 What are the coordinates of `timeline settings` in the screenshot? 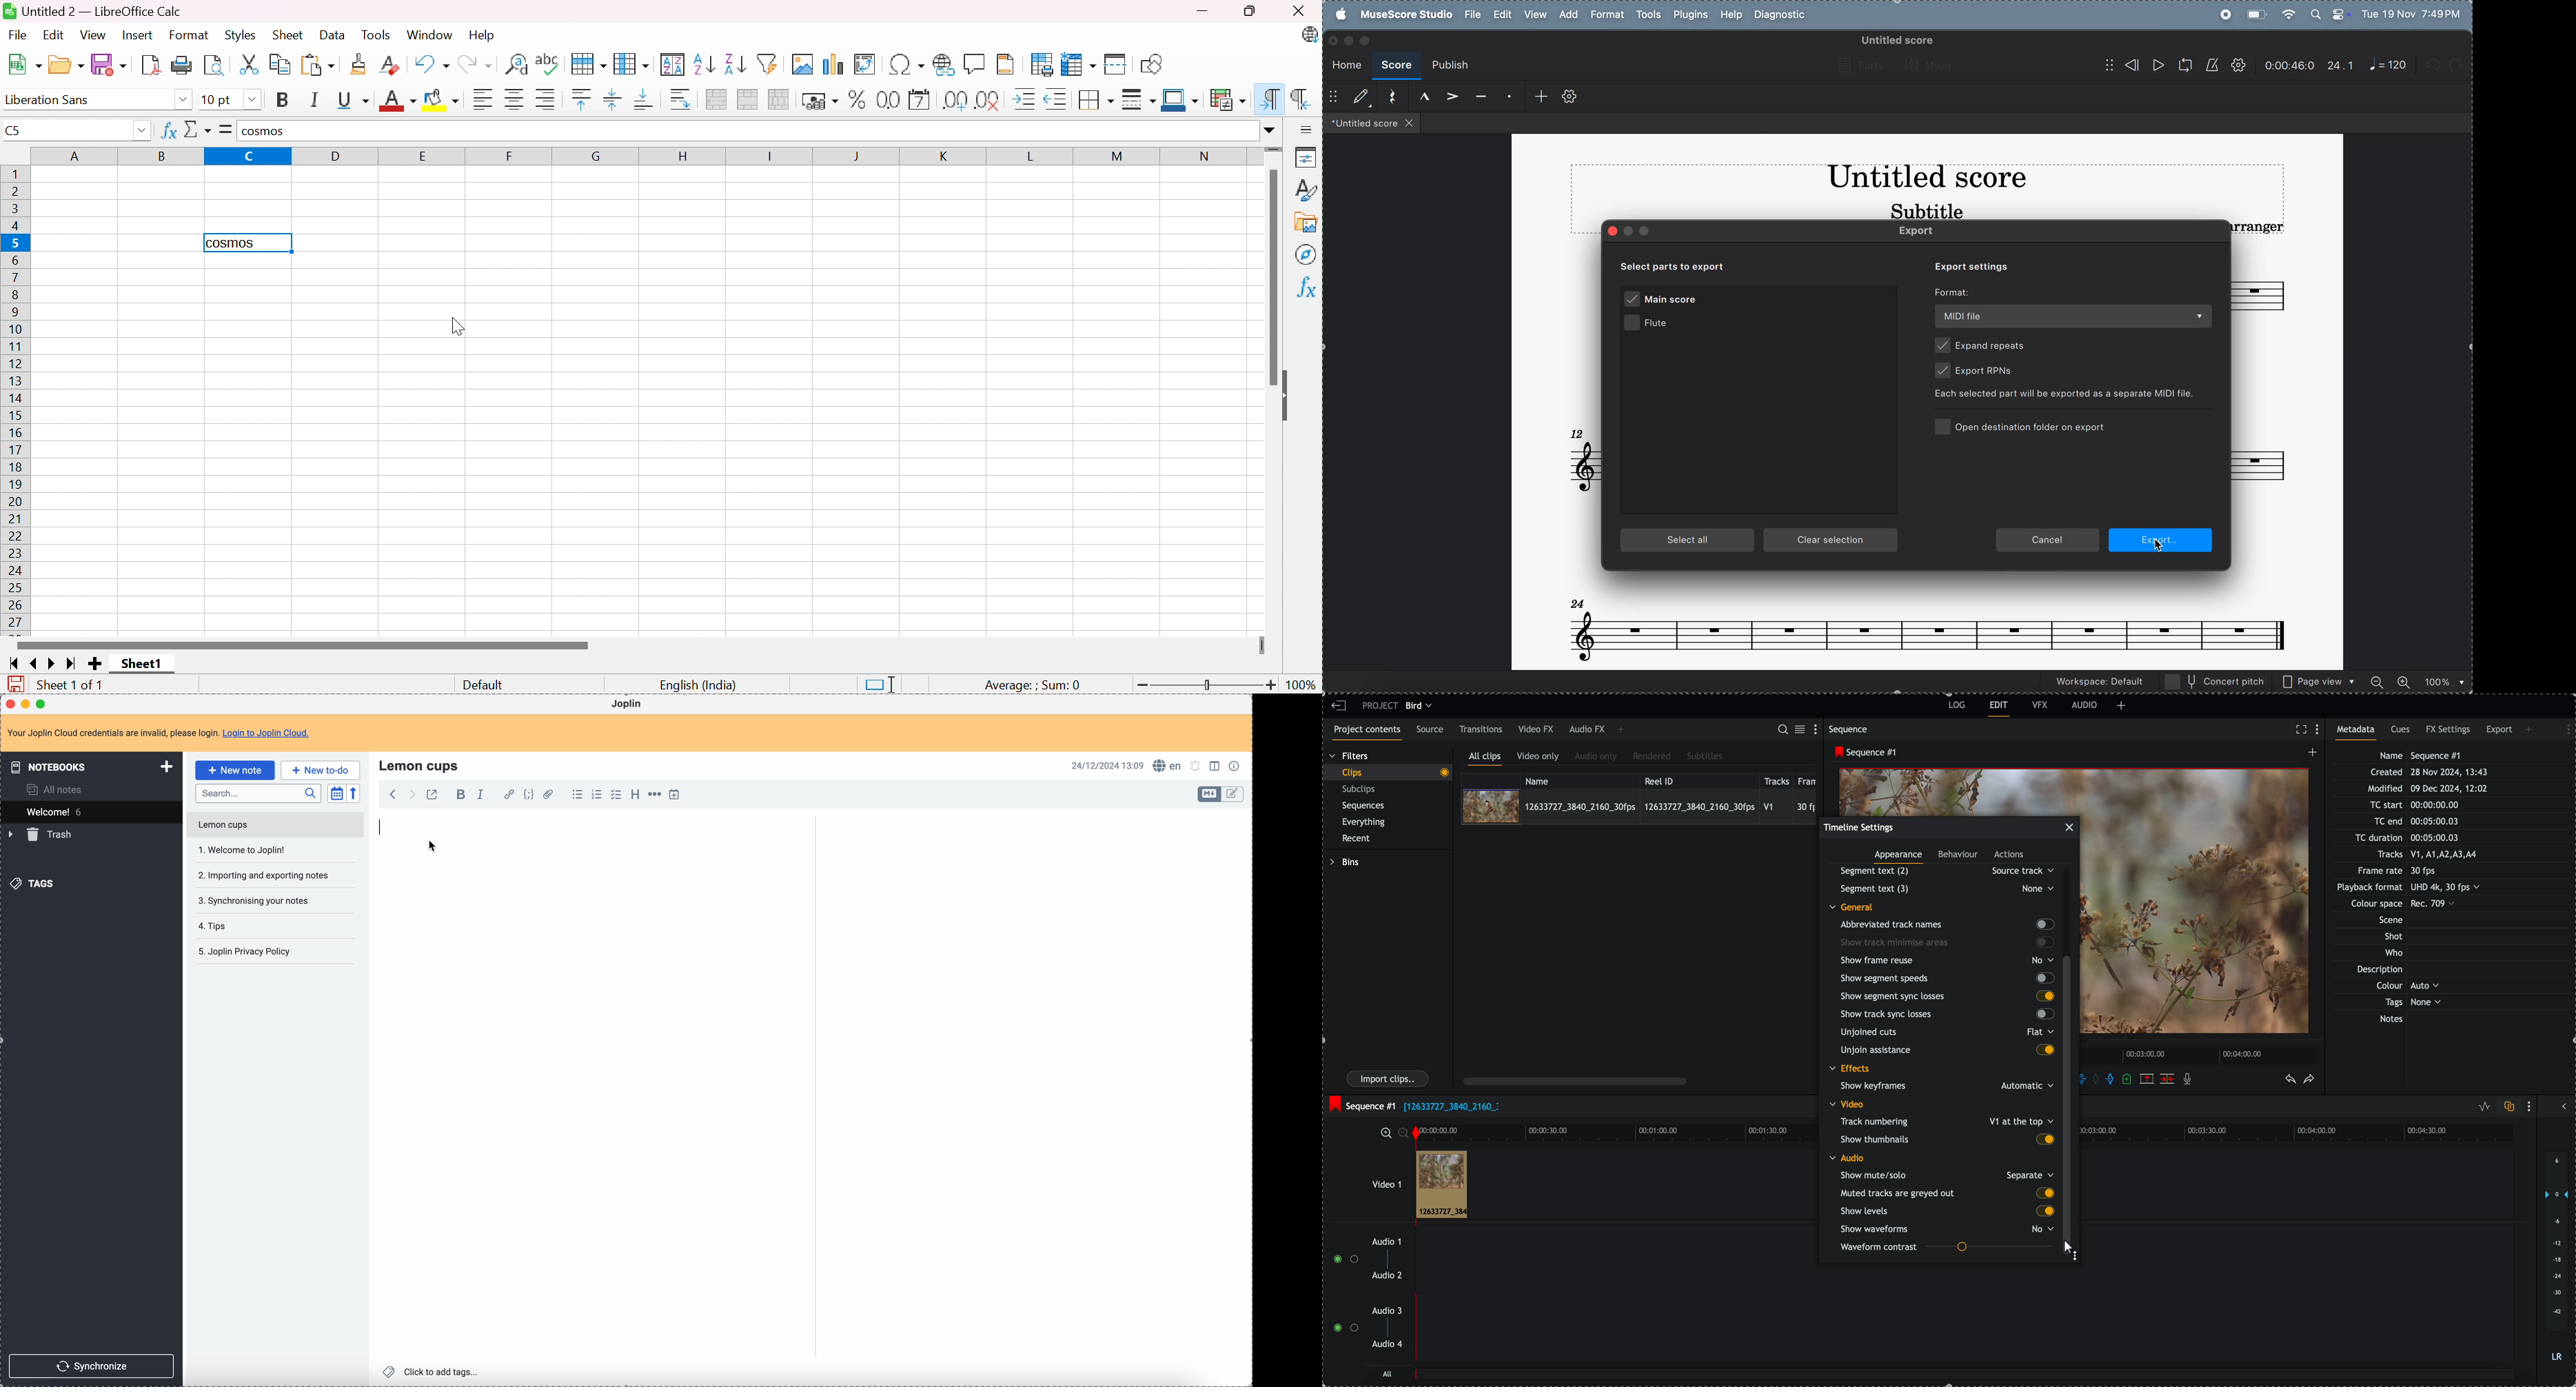 It's located at (1859, 827).